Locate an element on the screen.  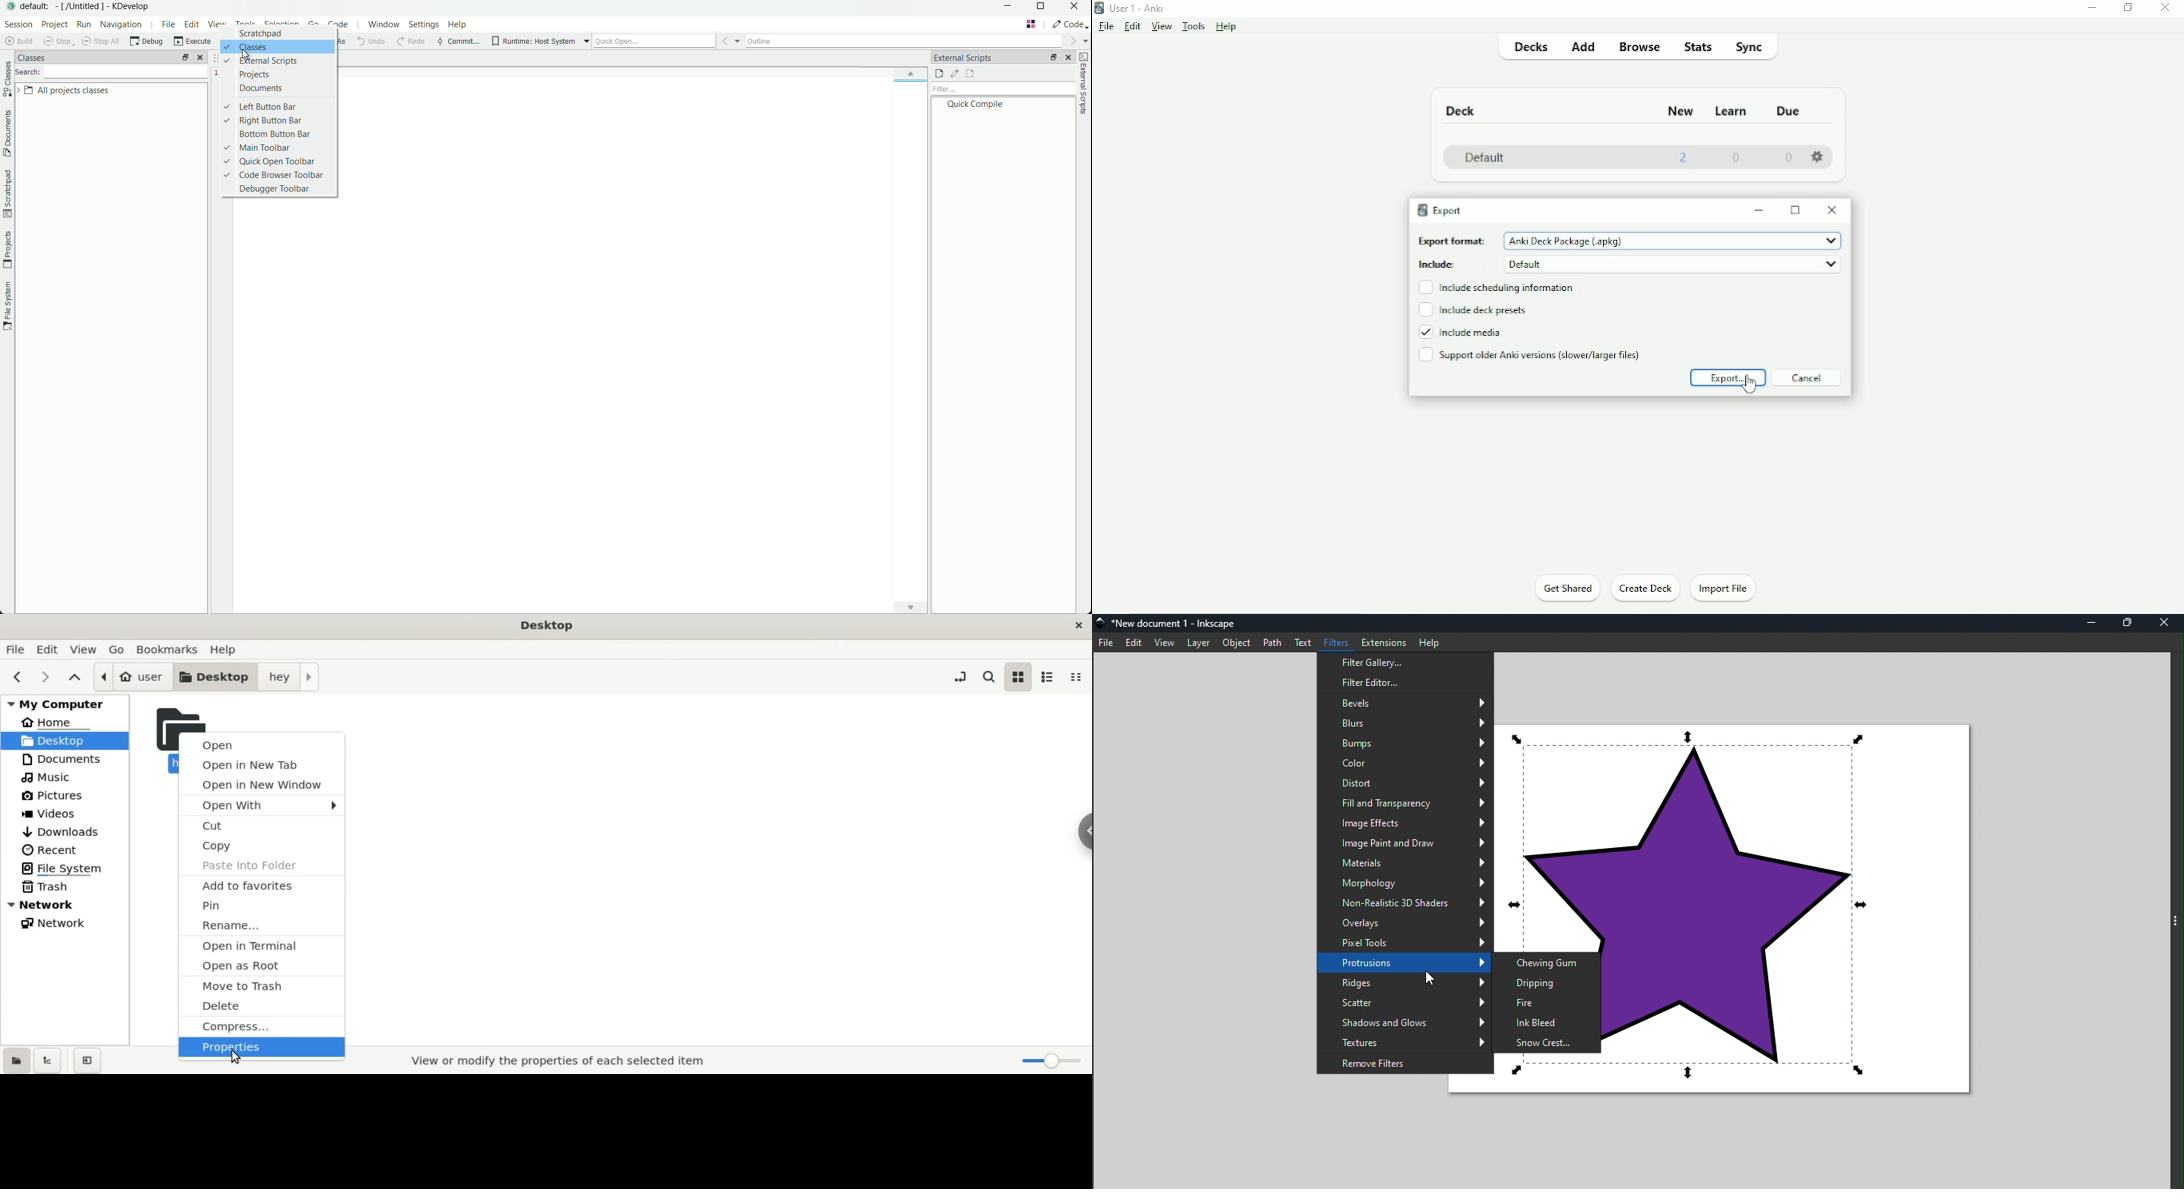
Close is located at coordinates (1834, 209).